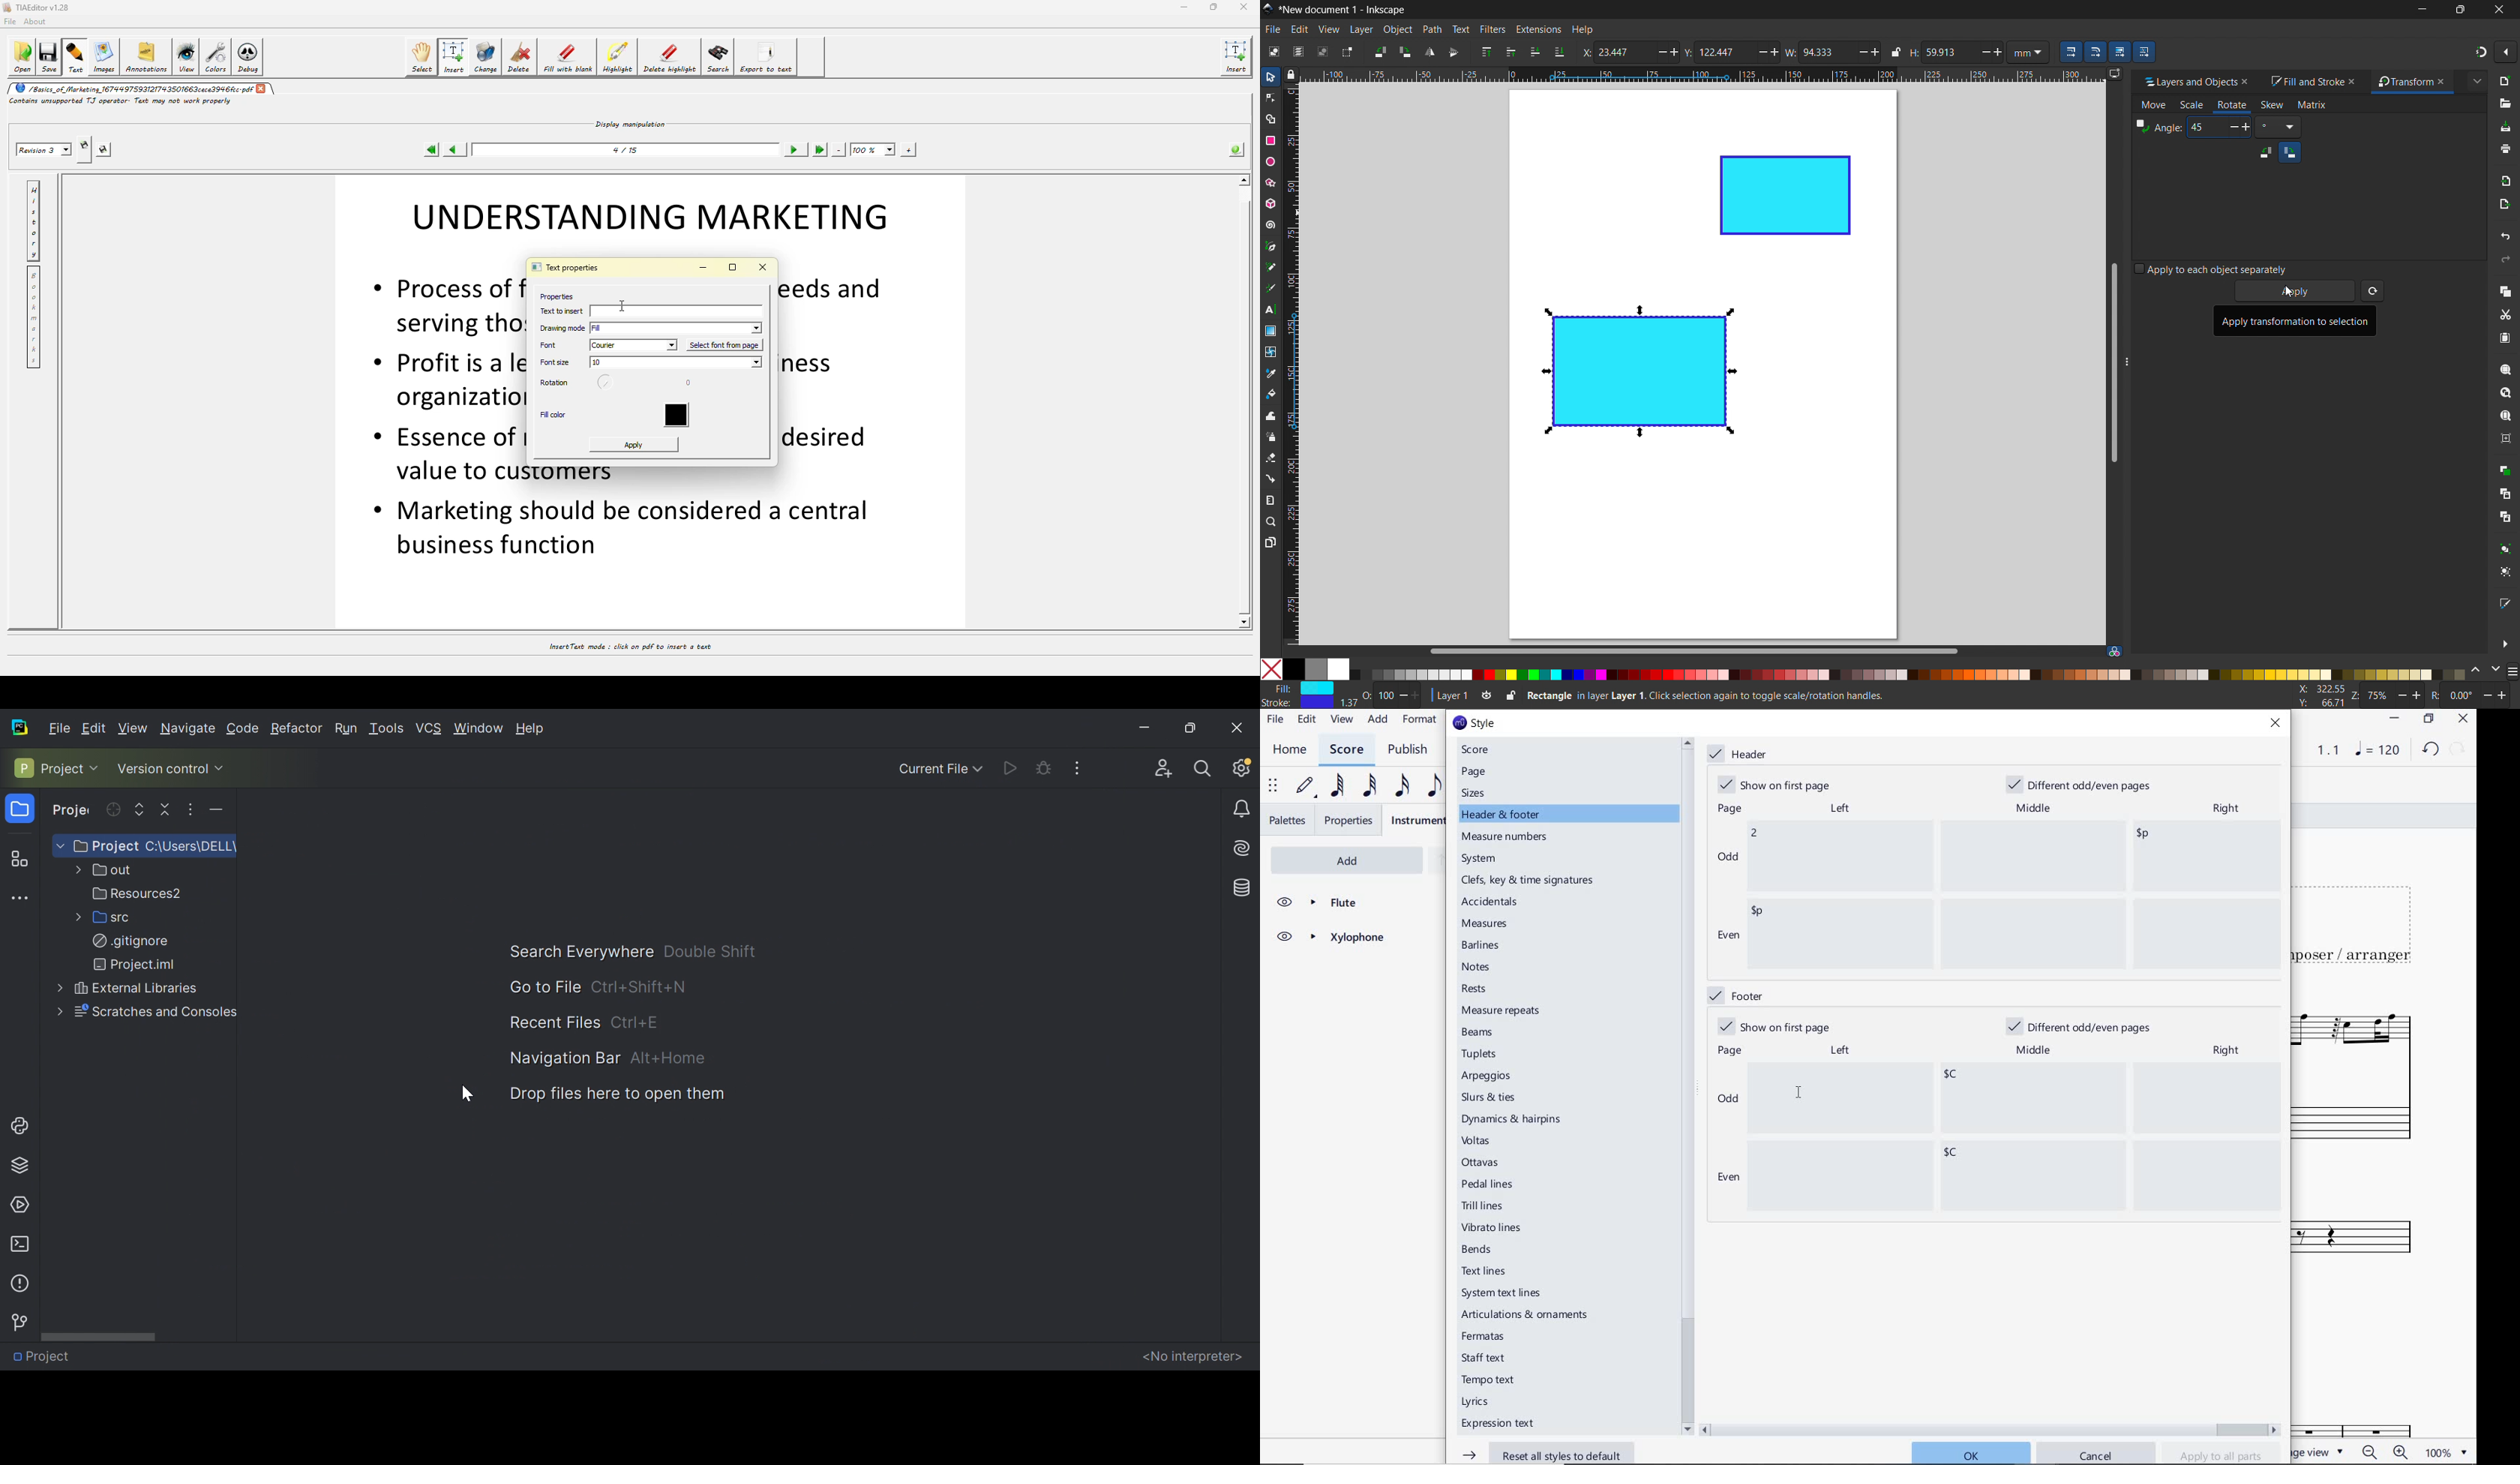 This screenshot has width=2520, height=1484. Describe the element at coordinates (2250, 81) in the screenshot. I see `close` at that location.